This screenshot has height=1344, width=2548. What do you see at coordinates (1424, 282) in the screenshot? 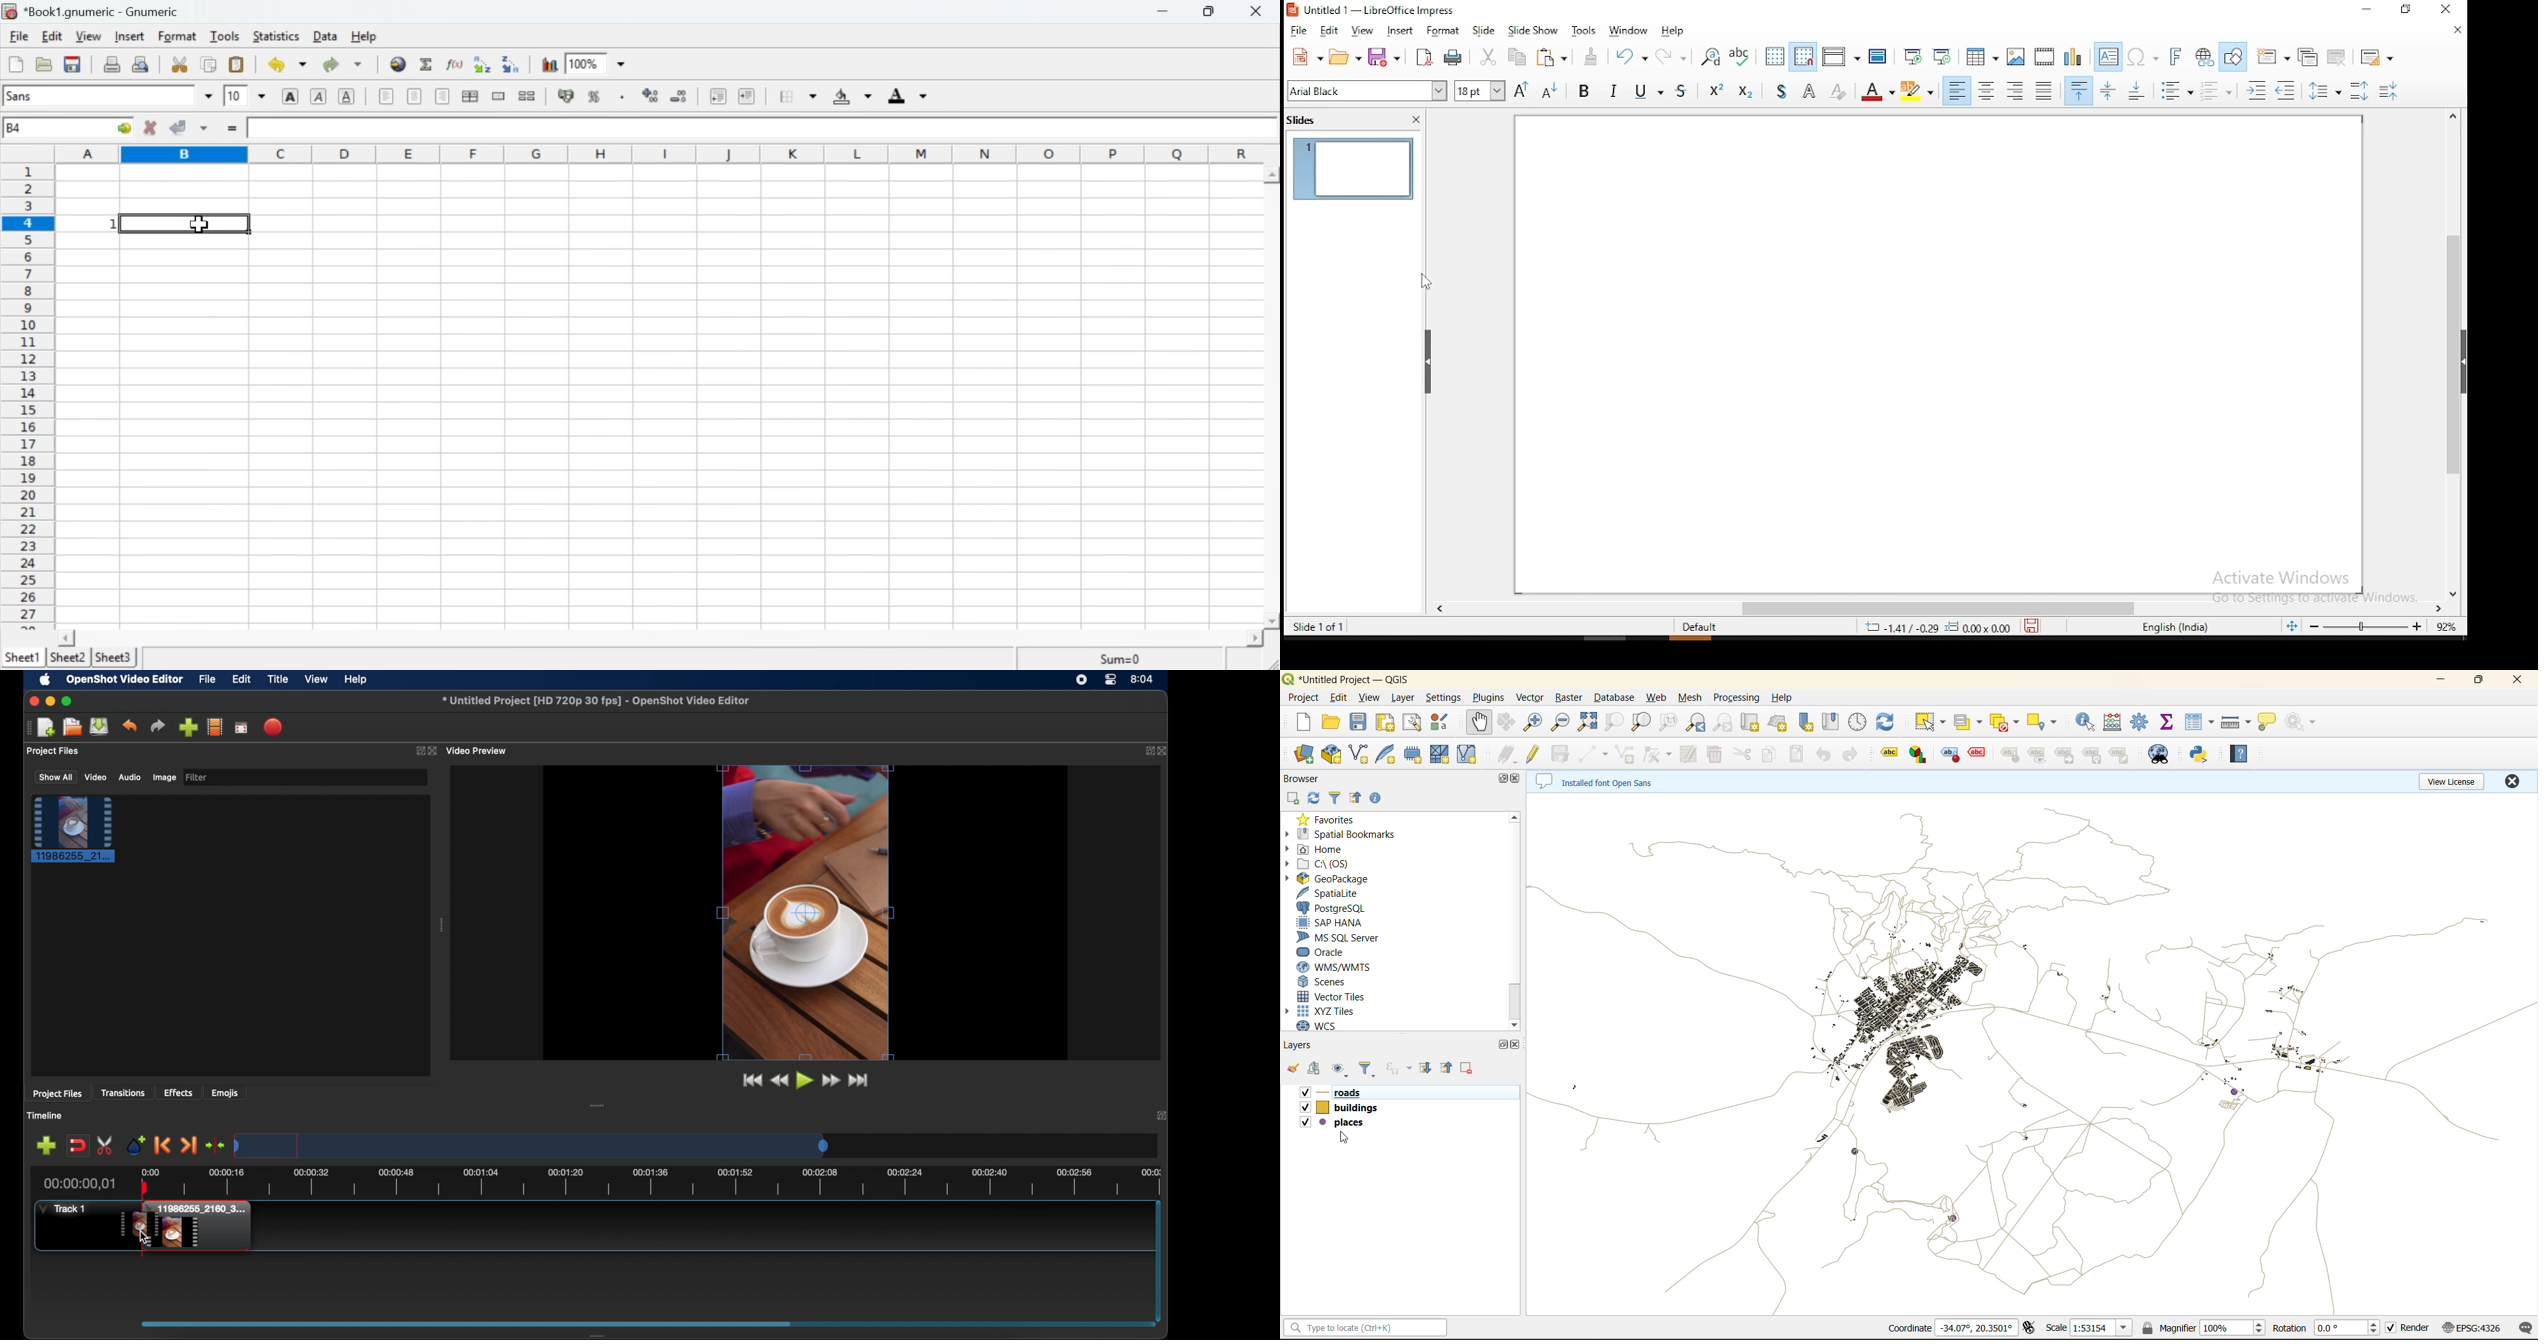
I see `mouse pointer` at bounding box center [1424, 282].